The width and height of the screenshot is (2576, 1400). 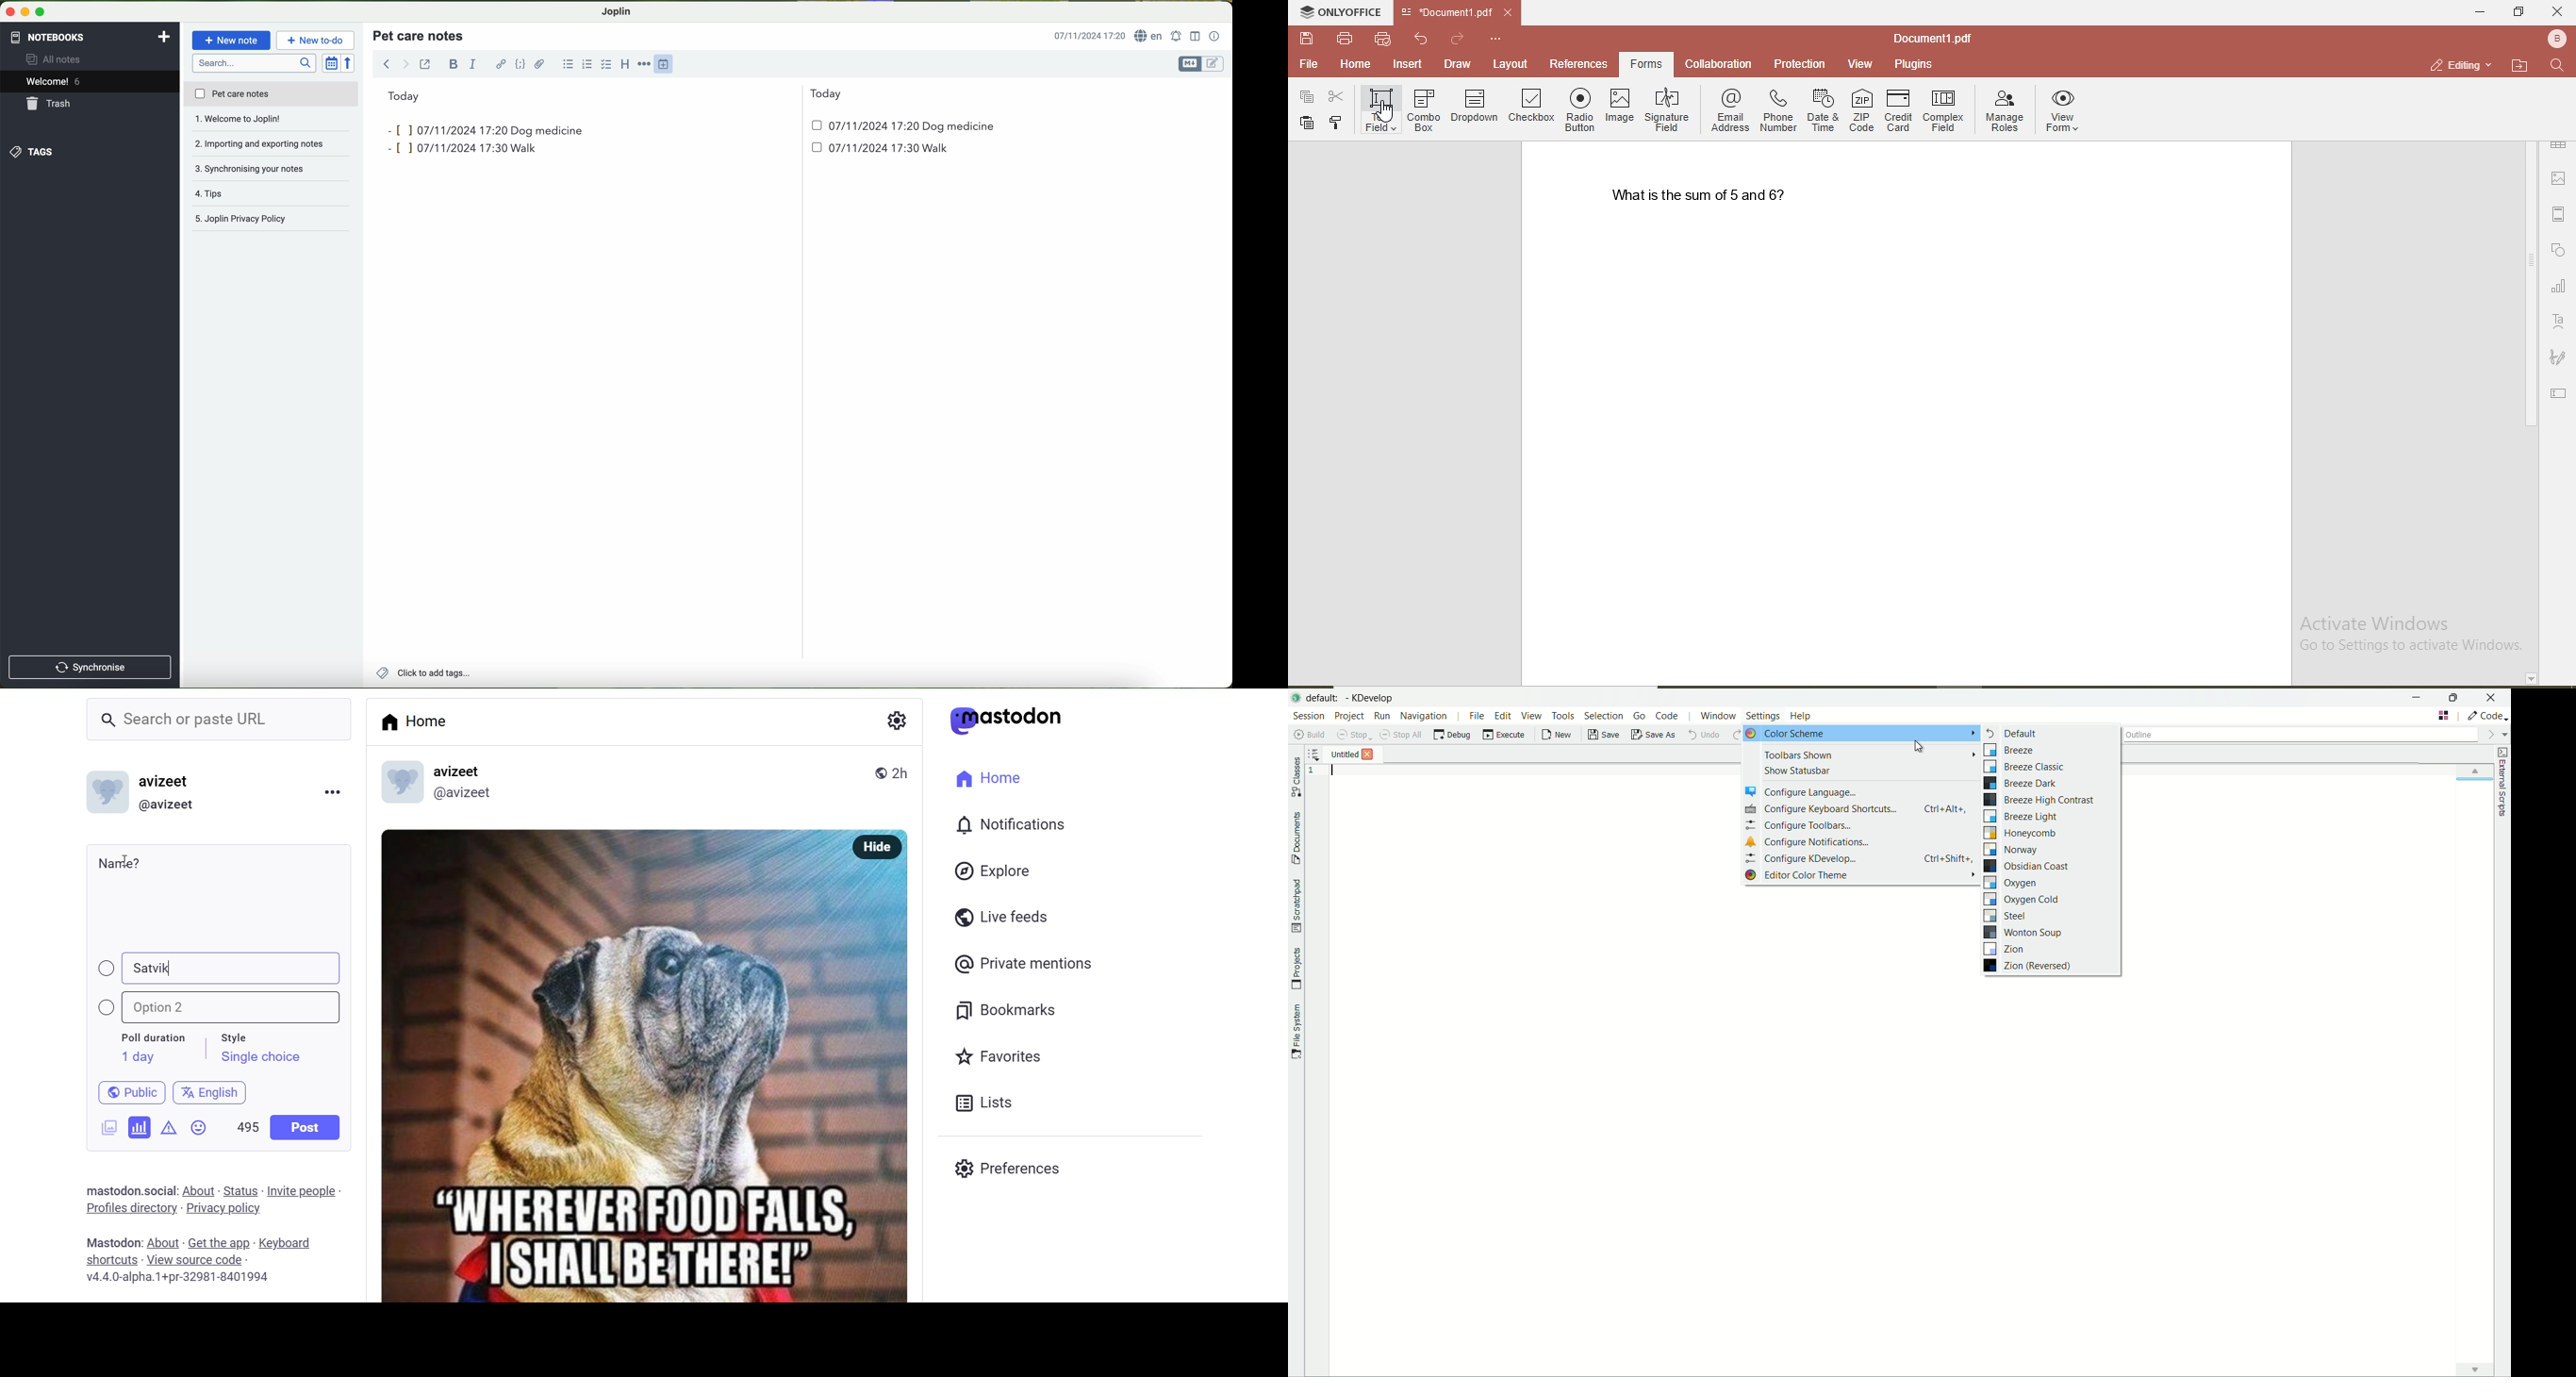 I want to click on Help, so click(x=1807, y=711).